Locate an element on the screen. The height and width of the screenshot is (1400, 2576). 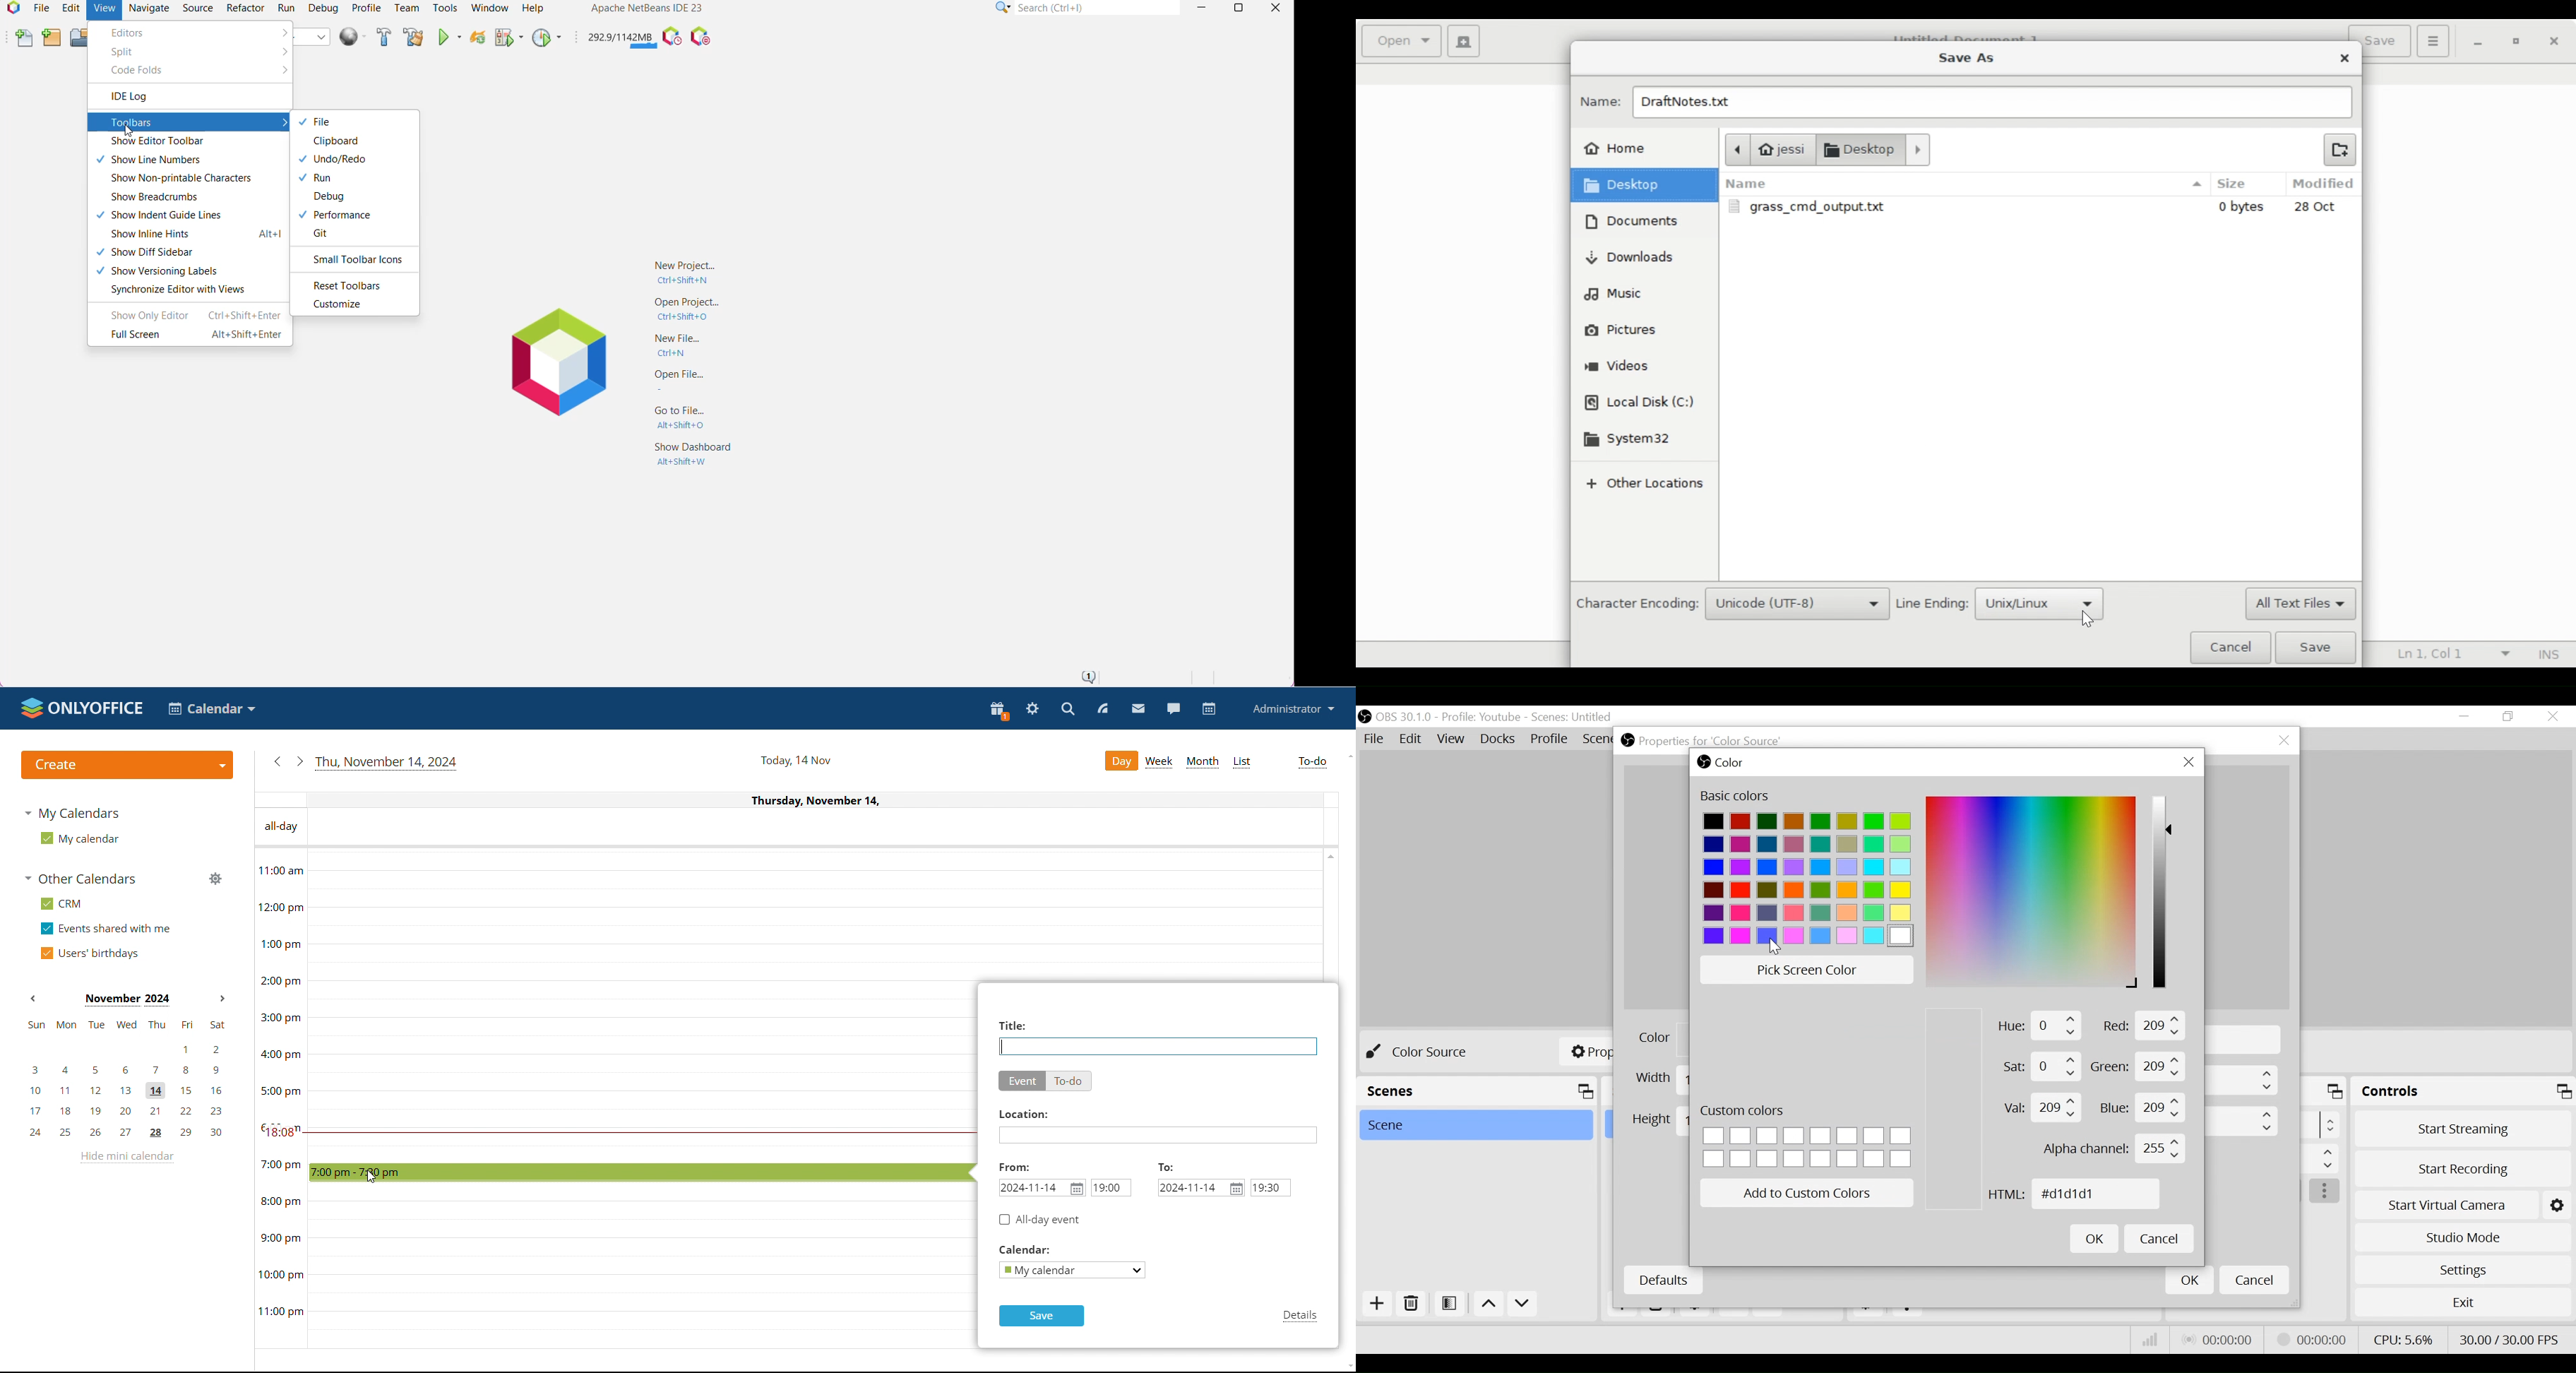
Red is located at coordinates (2142, 1025).